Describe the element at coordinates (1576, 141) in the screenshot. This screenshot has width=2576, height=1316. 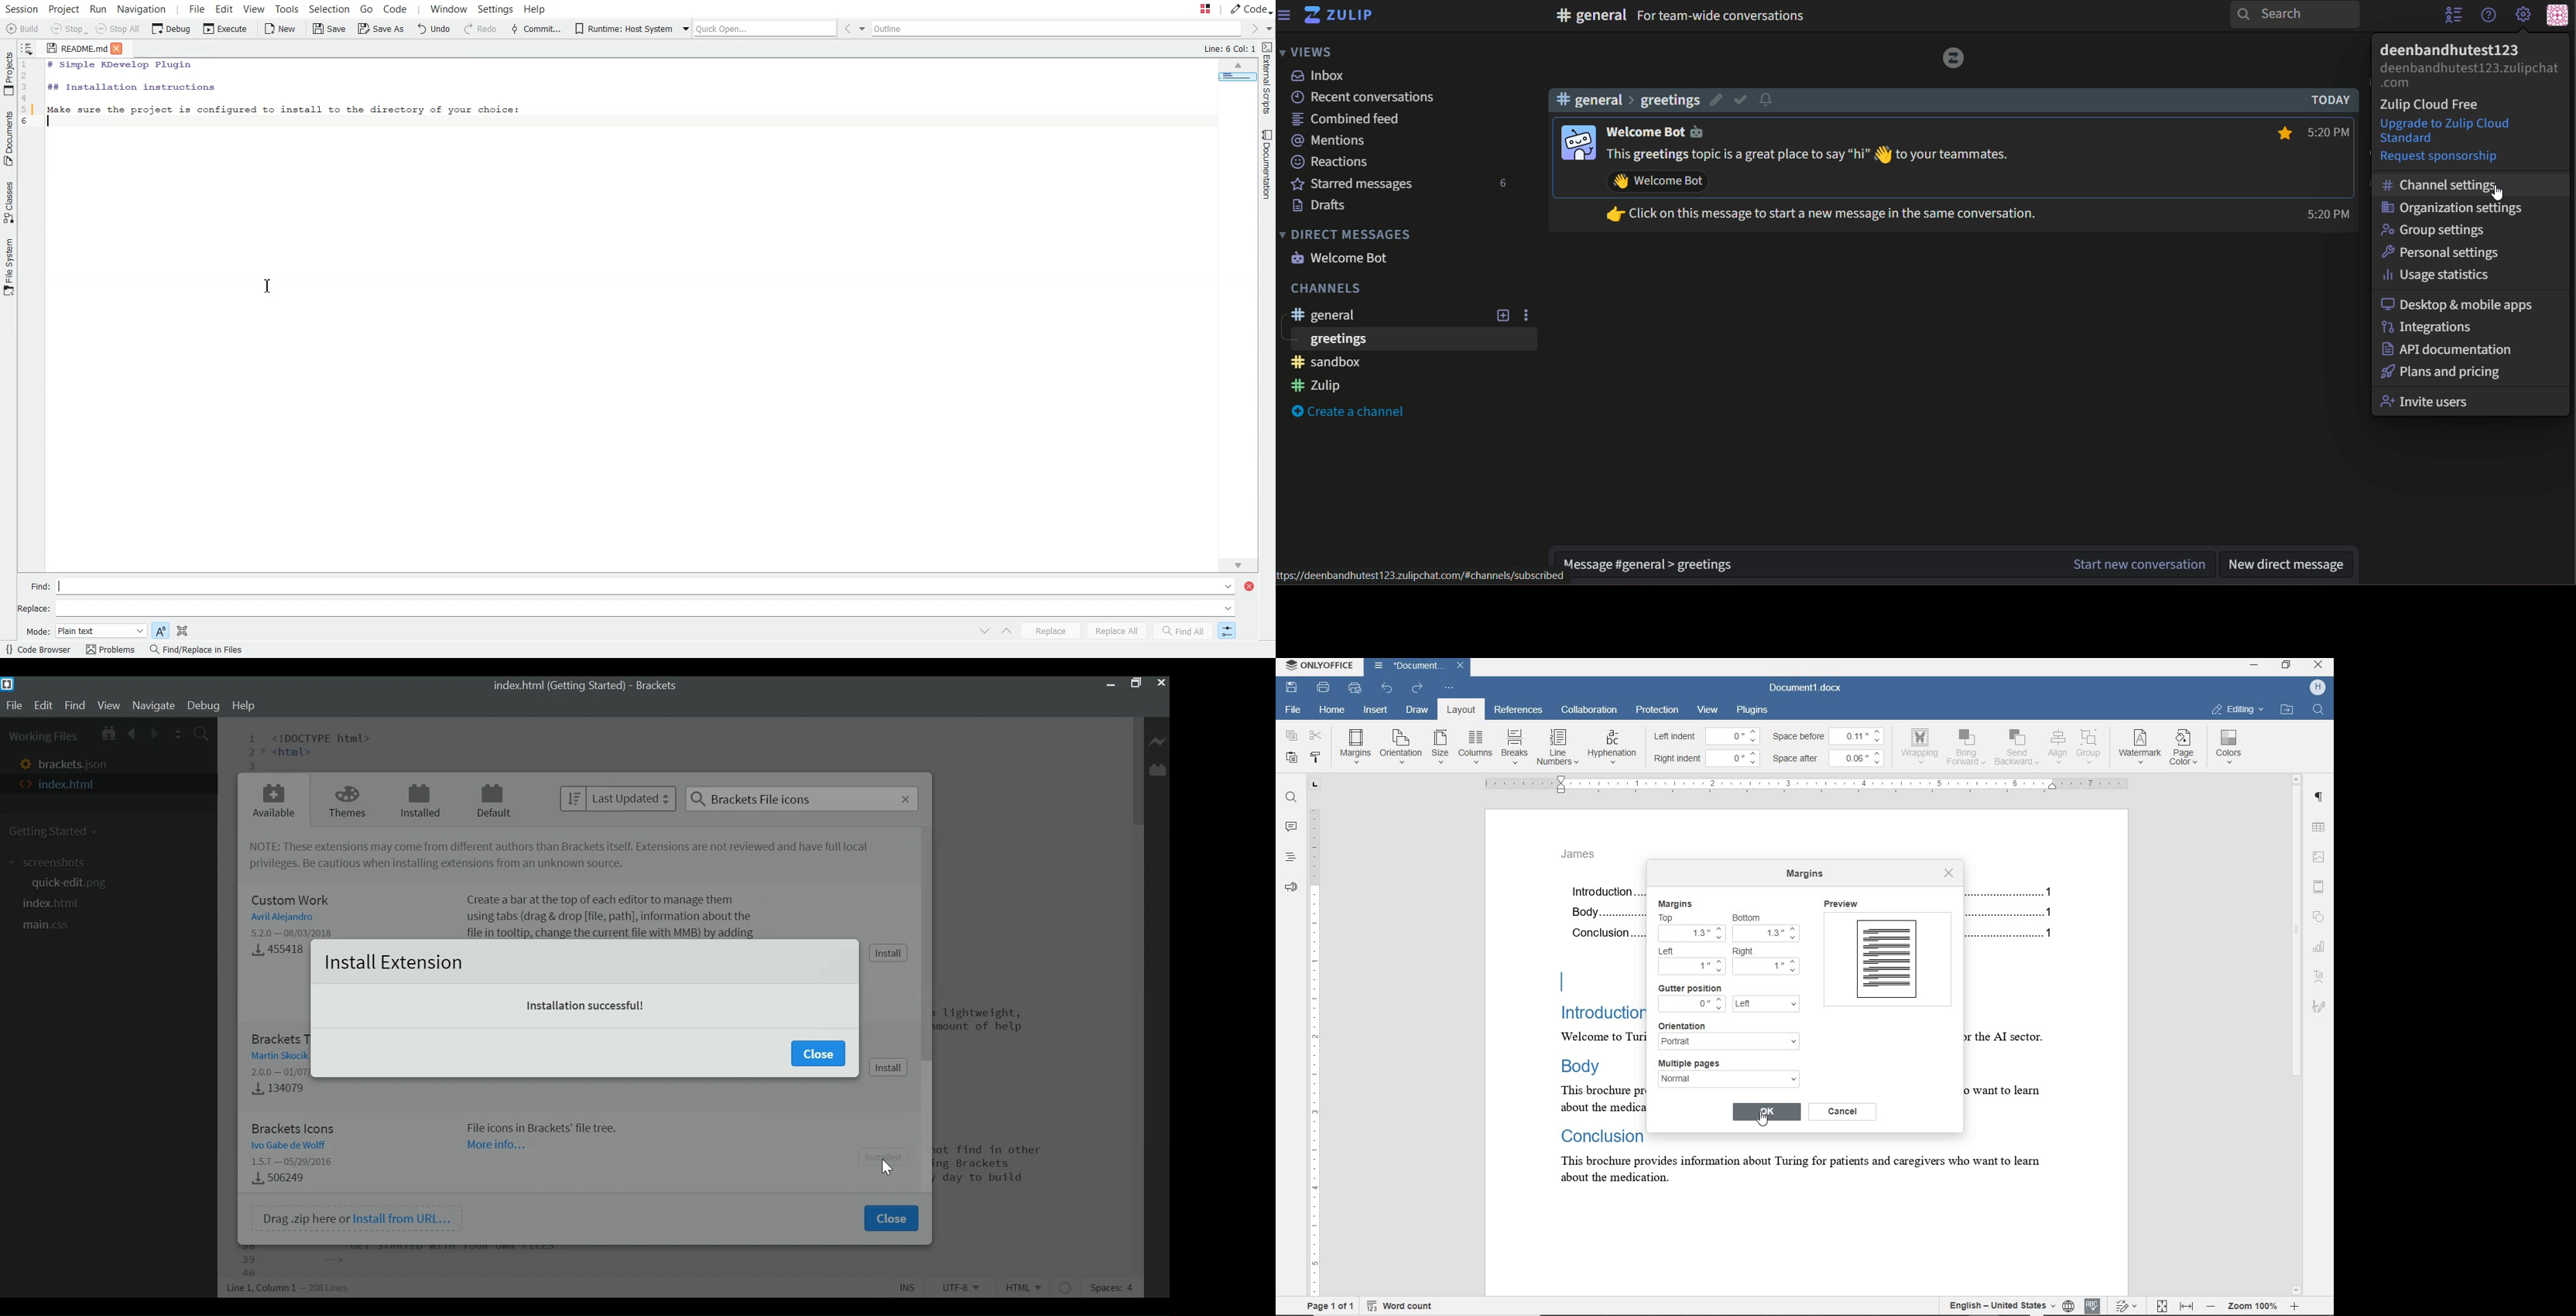
I see `user profile` at that location.